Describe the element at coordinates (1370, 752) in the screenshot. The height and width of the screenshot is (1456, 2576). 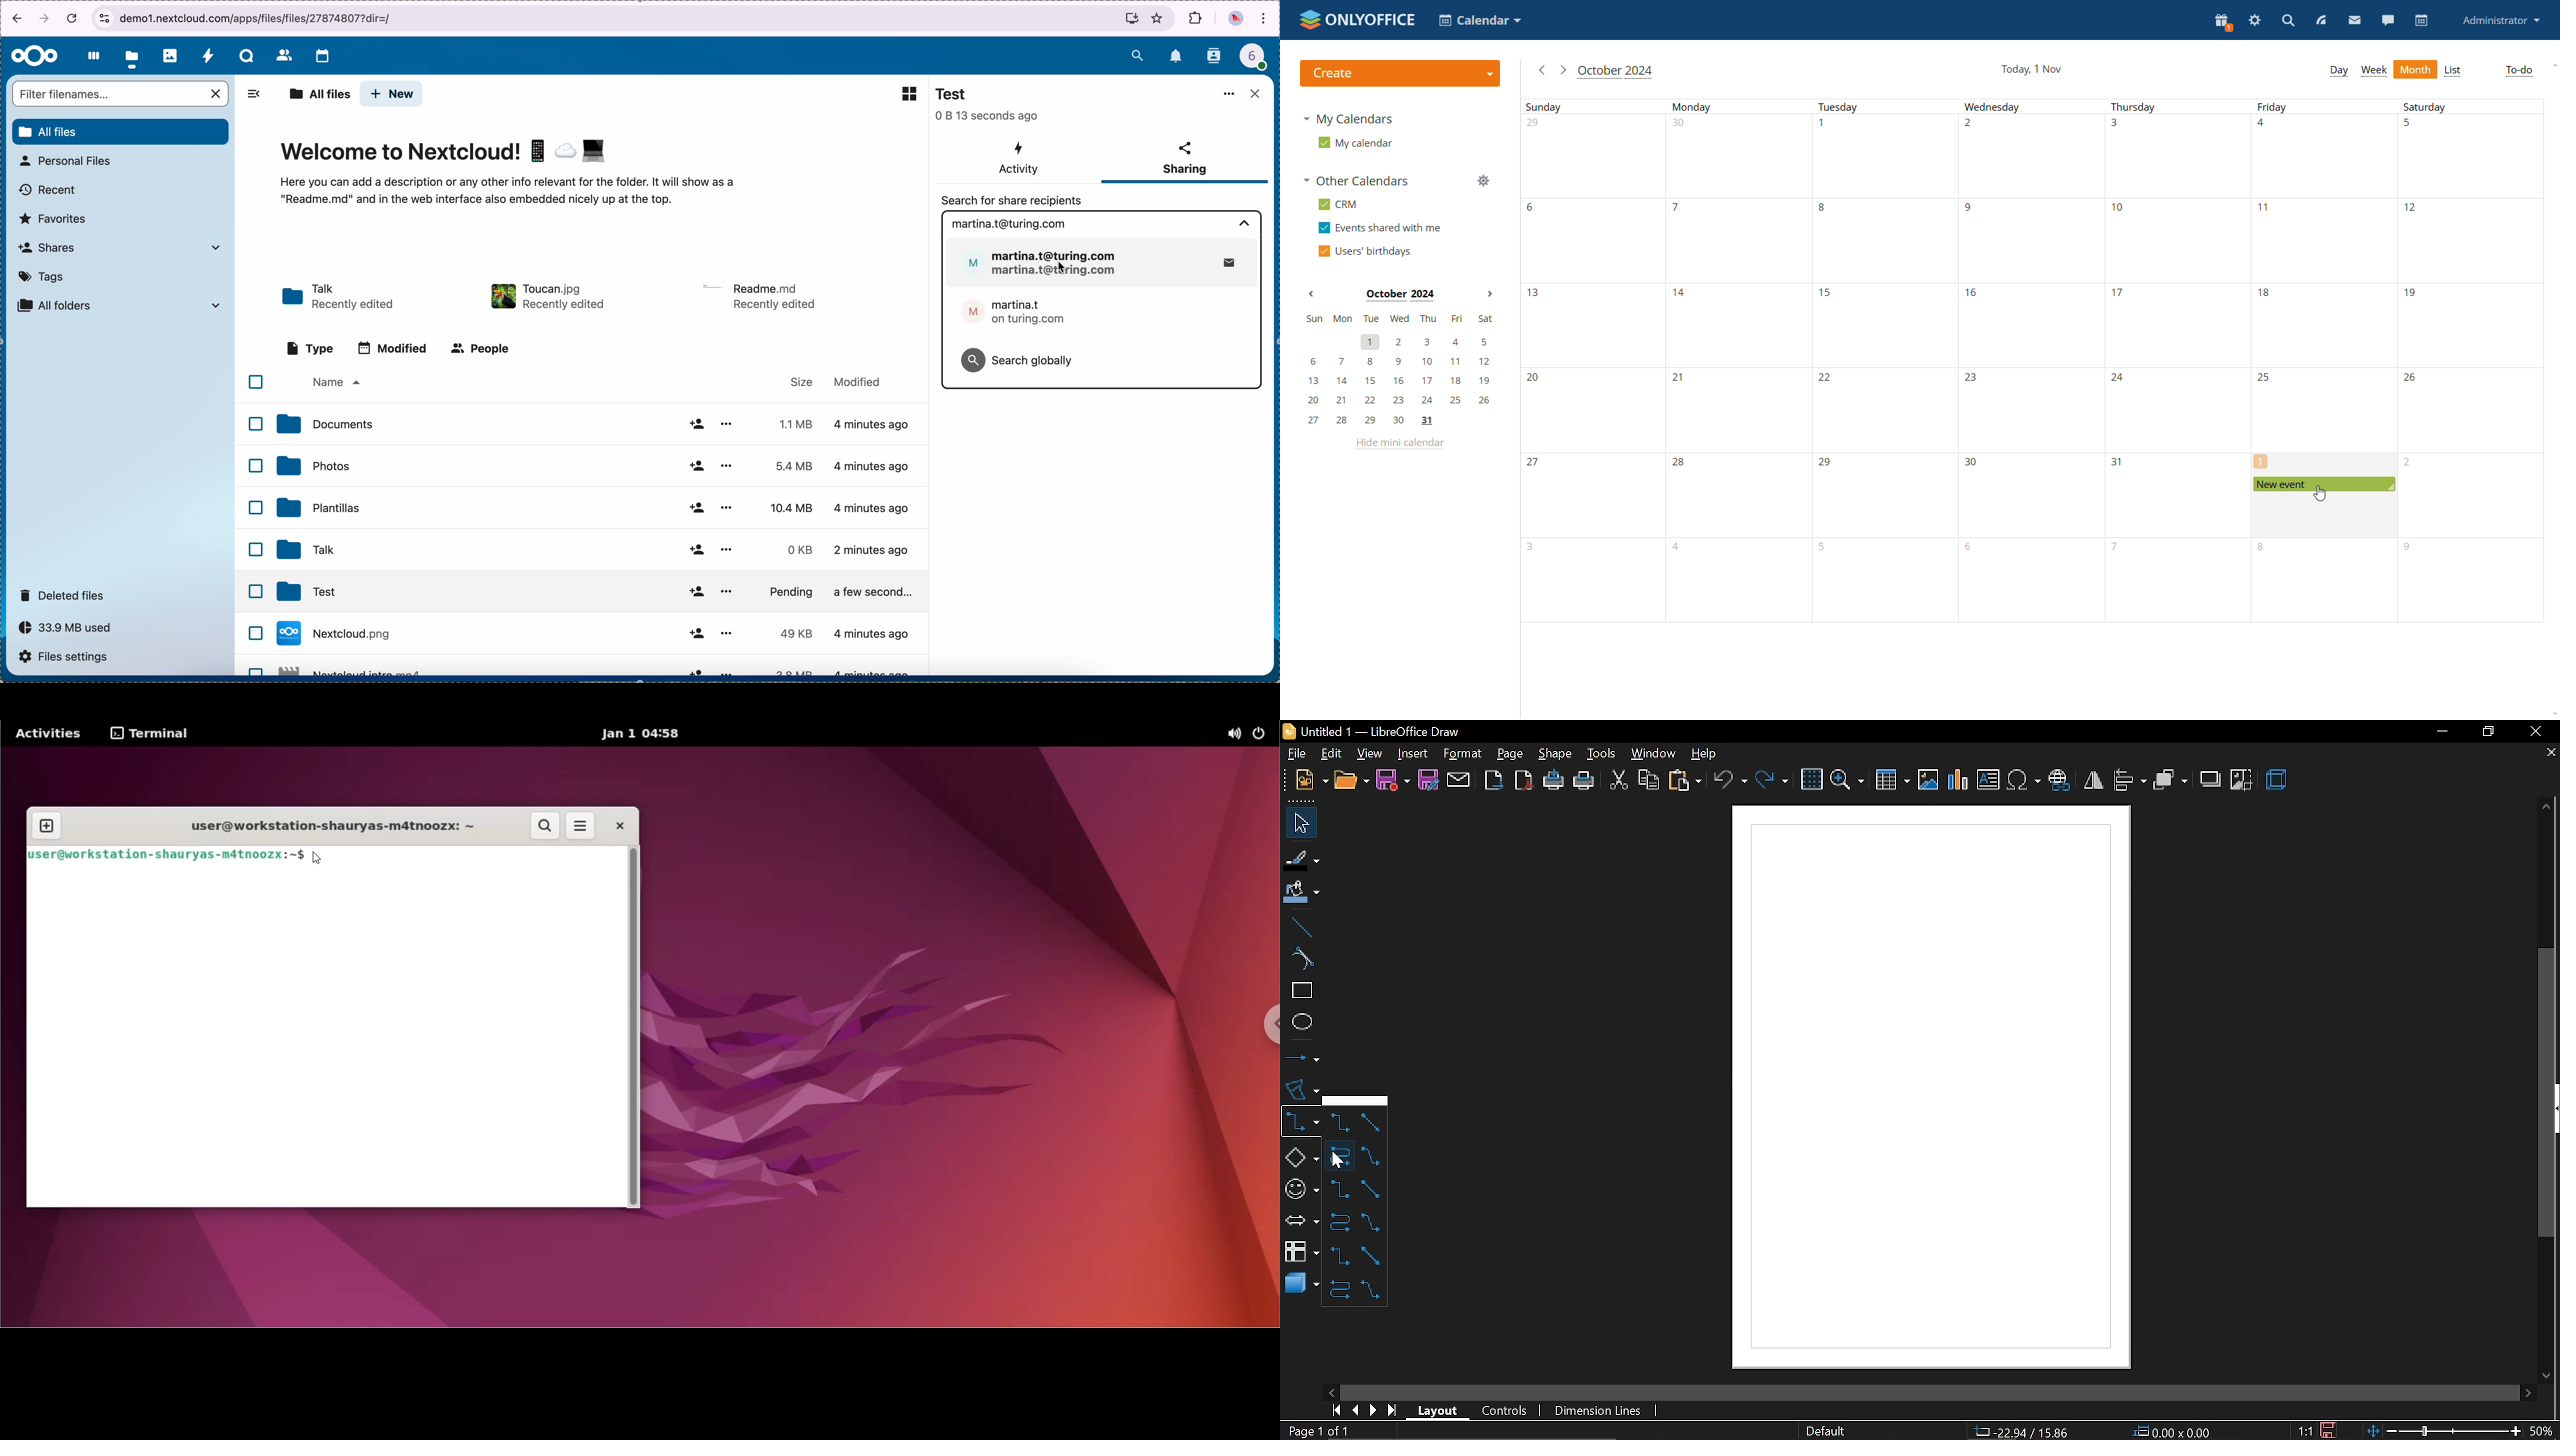
I see `view` at that location.